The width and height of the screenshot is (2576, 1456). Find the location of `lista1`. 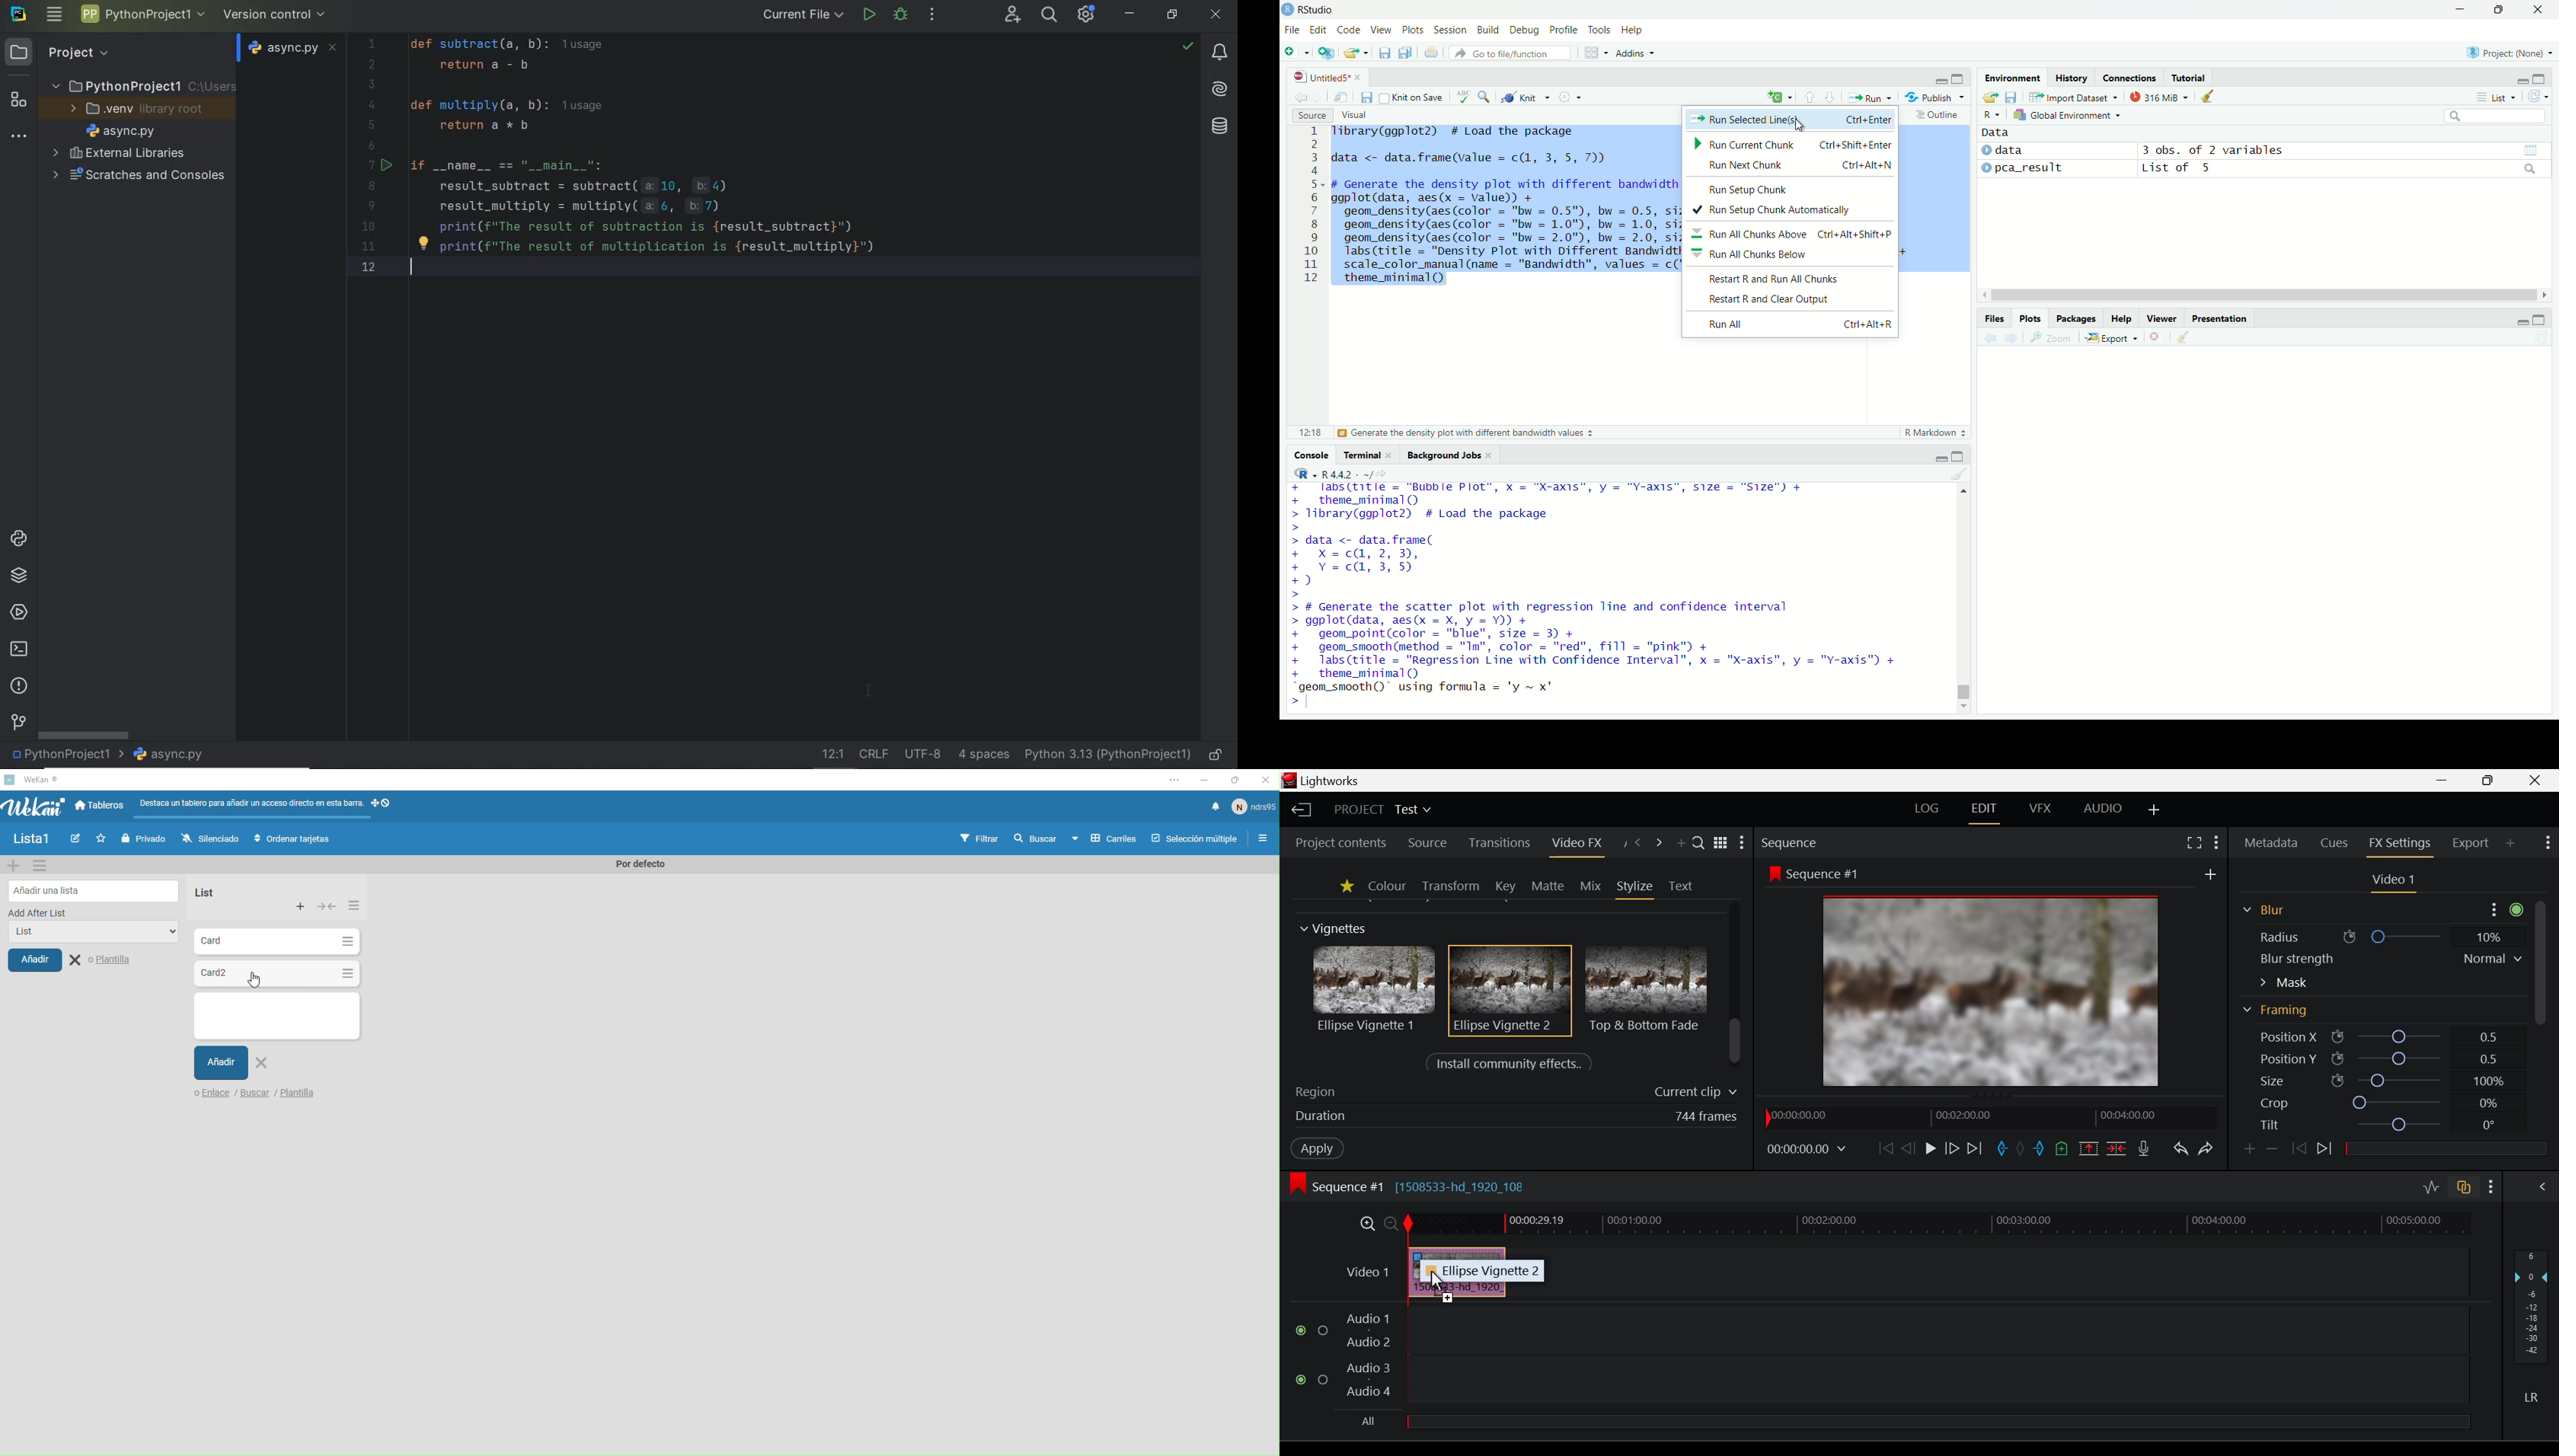

lista1 is located at coordinates (31, 840).